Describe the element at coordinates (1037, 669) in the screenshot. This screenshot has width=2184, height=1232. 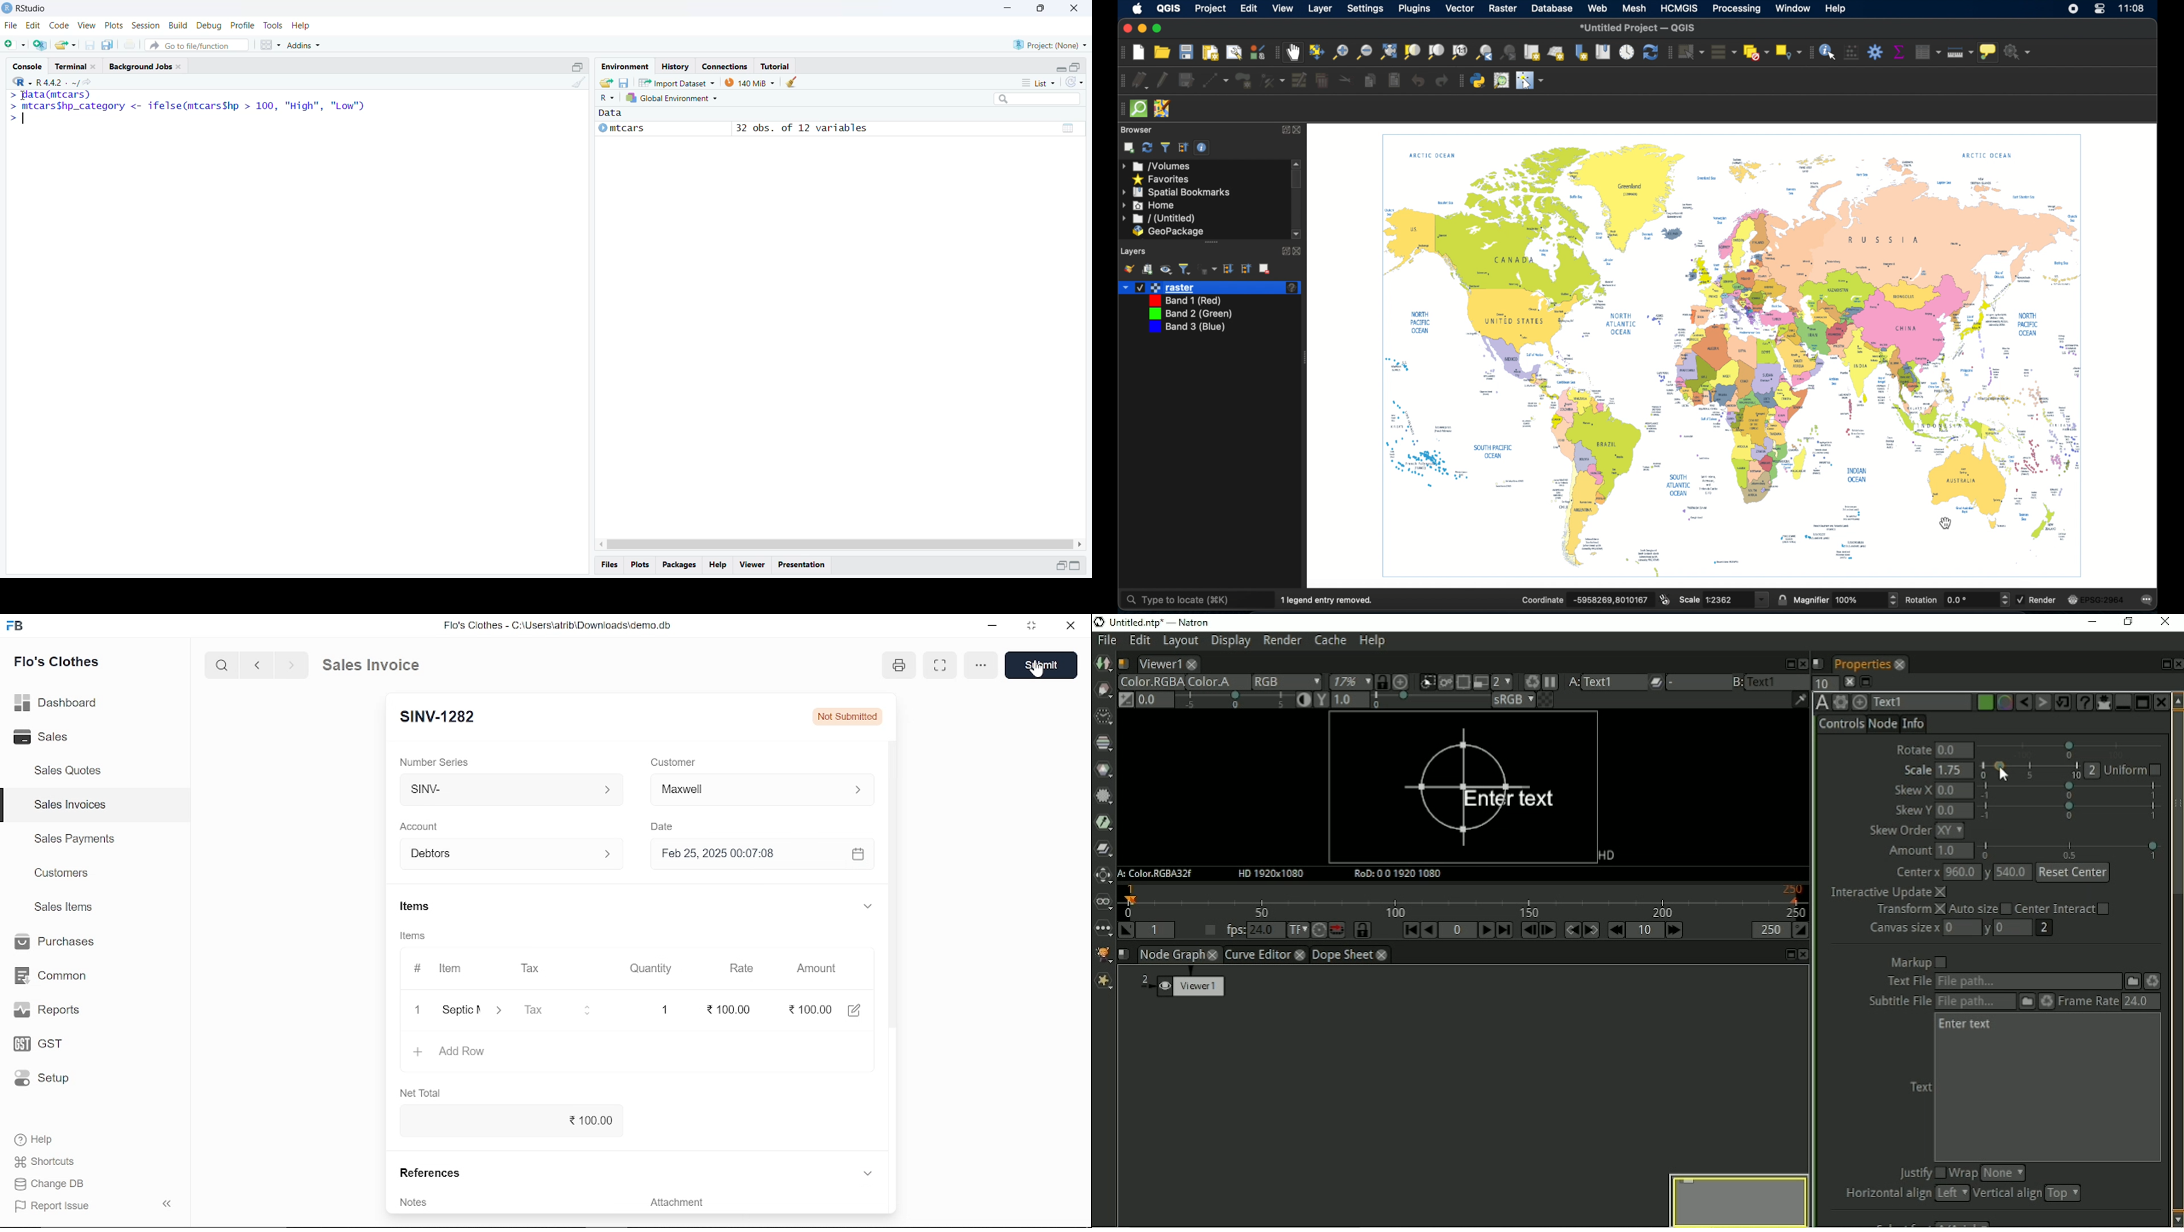
I see `cursor` at that location.